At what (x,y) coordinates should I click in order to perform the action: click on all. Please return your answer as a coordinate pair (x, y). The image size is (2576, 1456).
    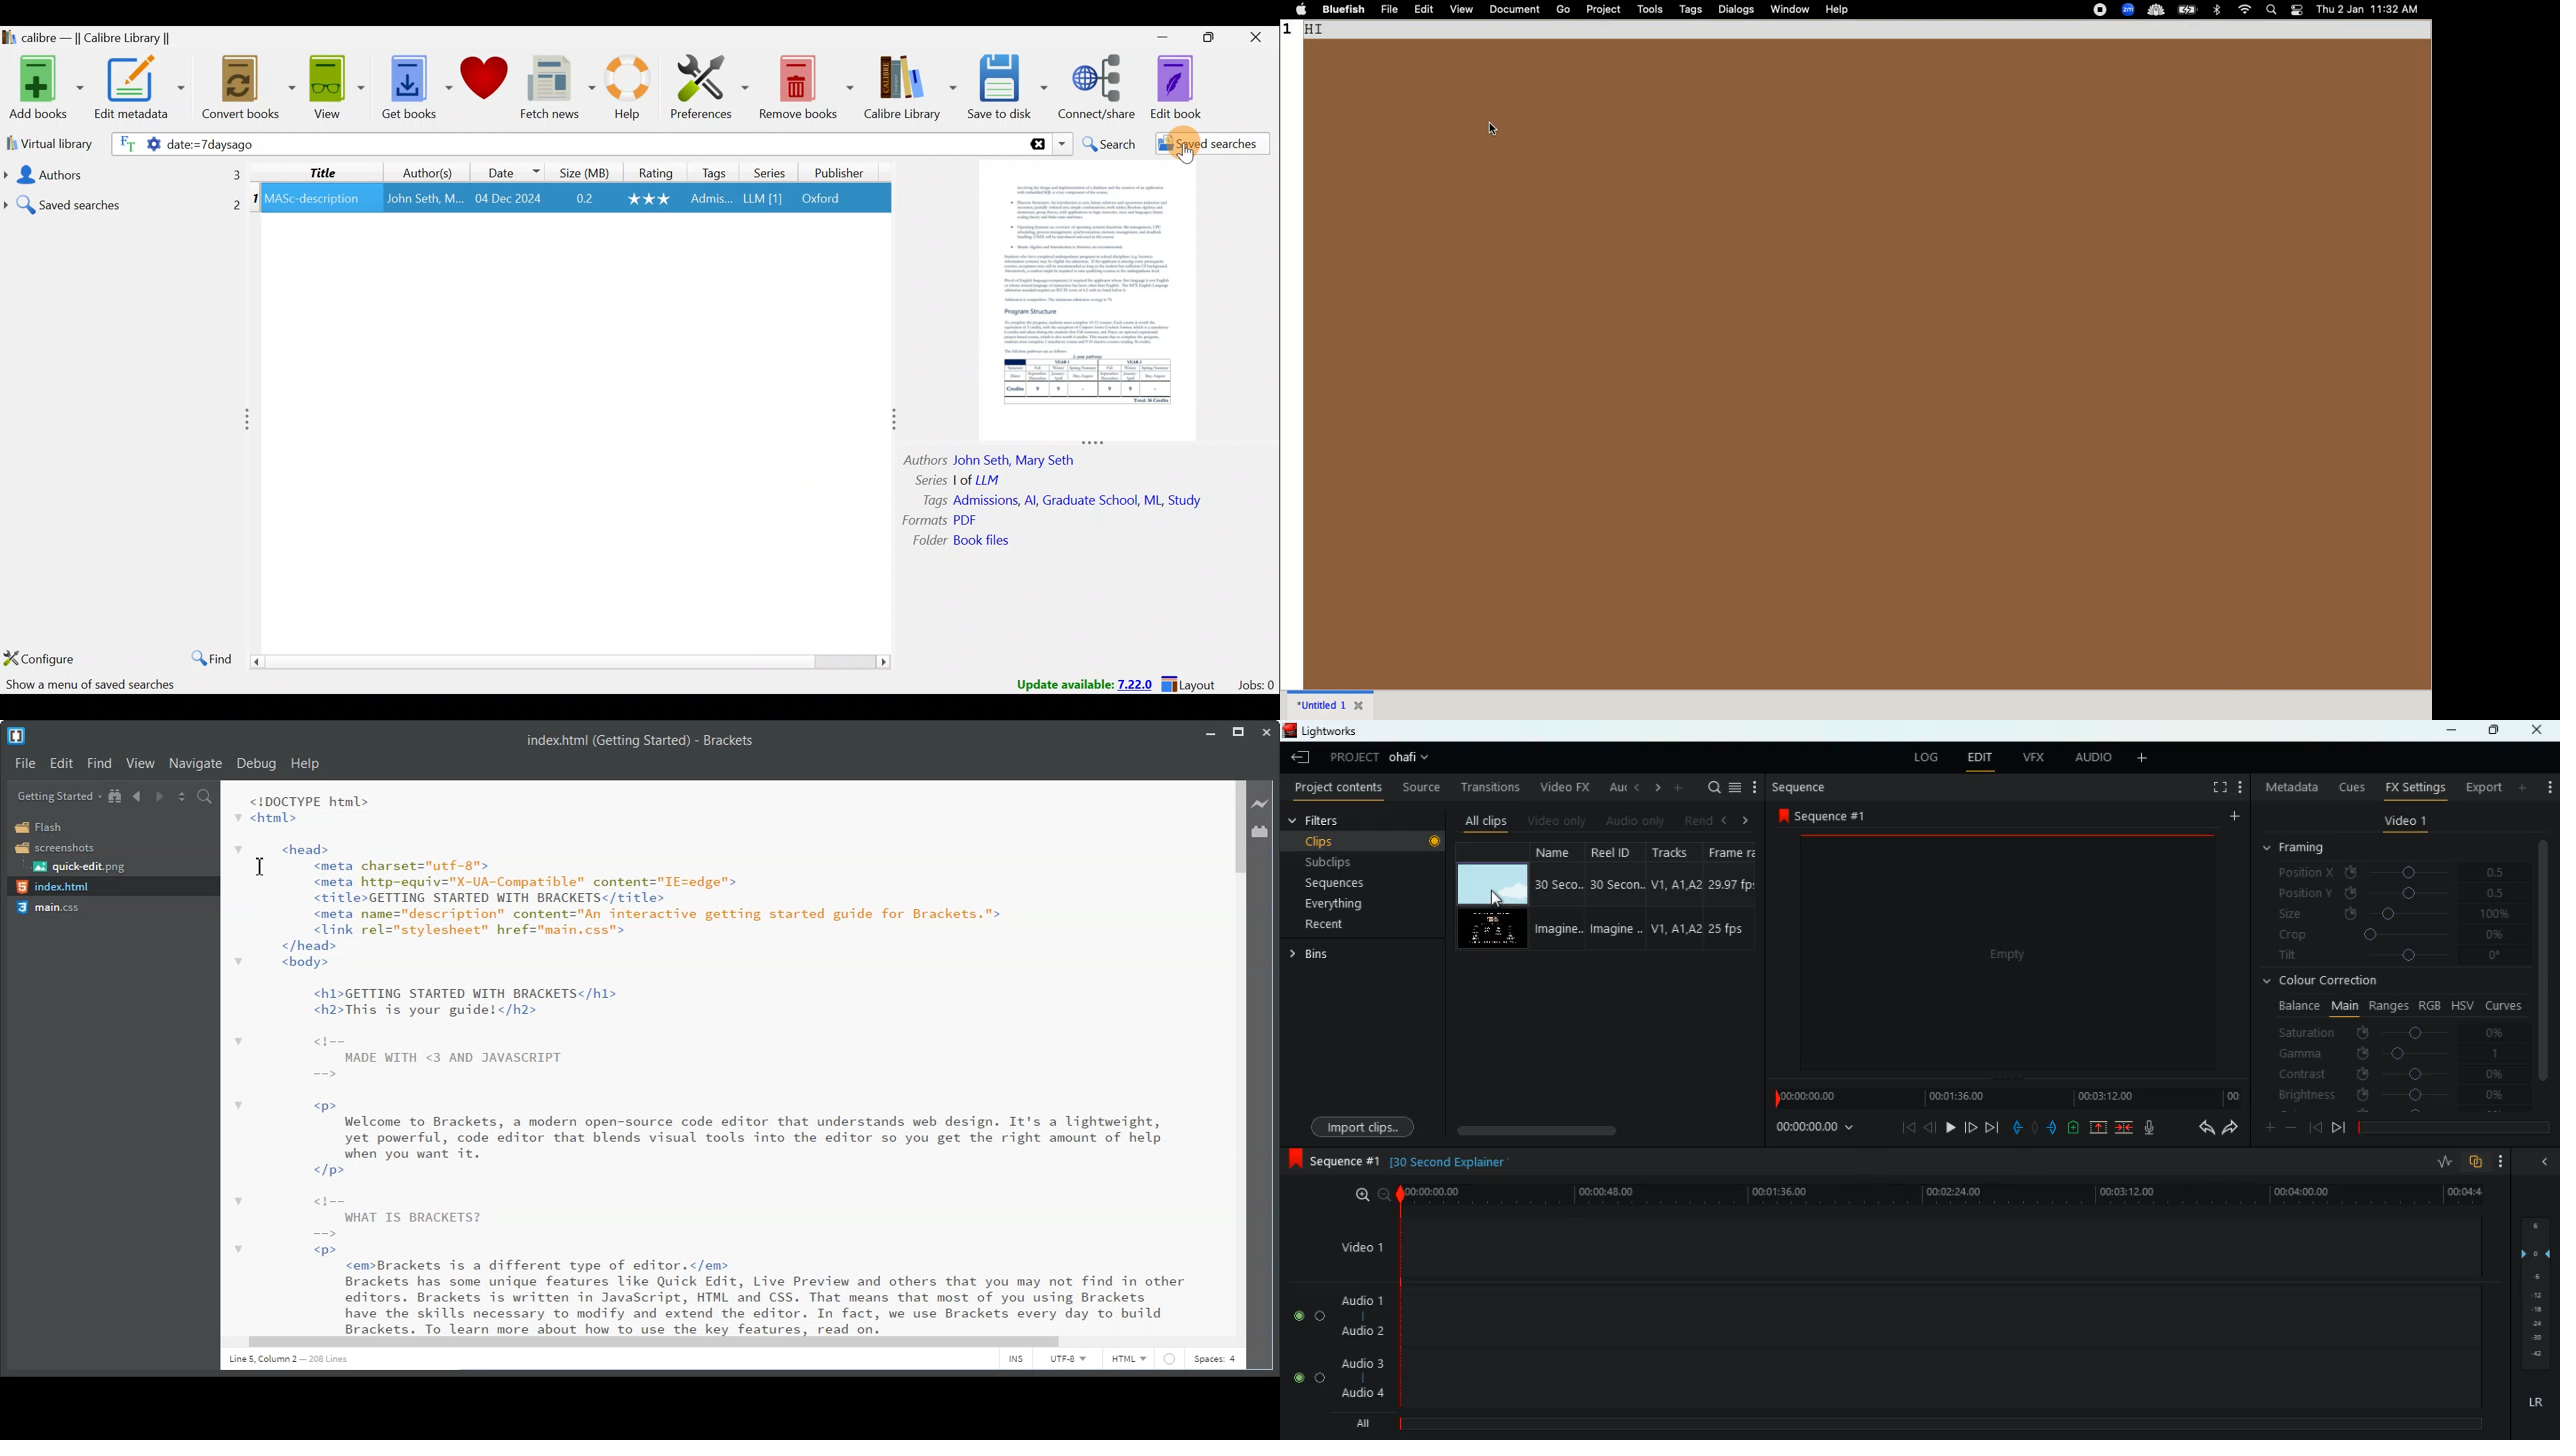
    Looking at the image, I should click on (1358, 1422).